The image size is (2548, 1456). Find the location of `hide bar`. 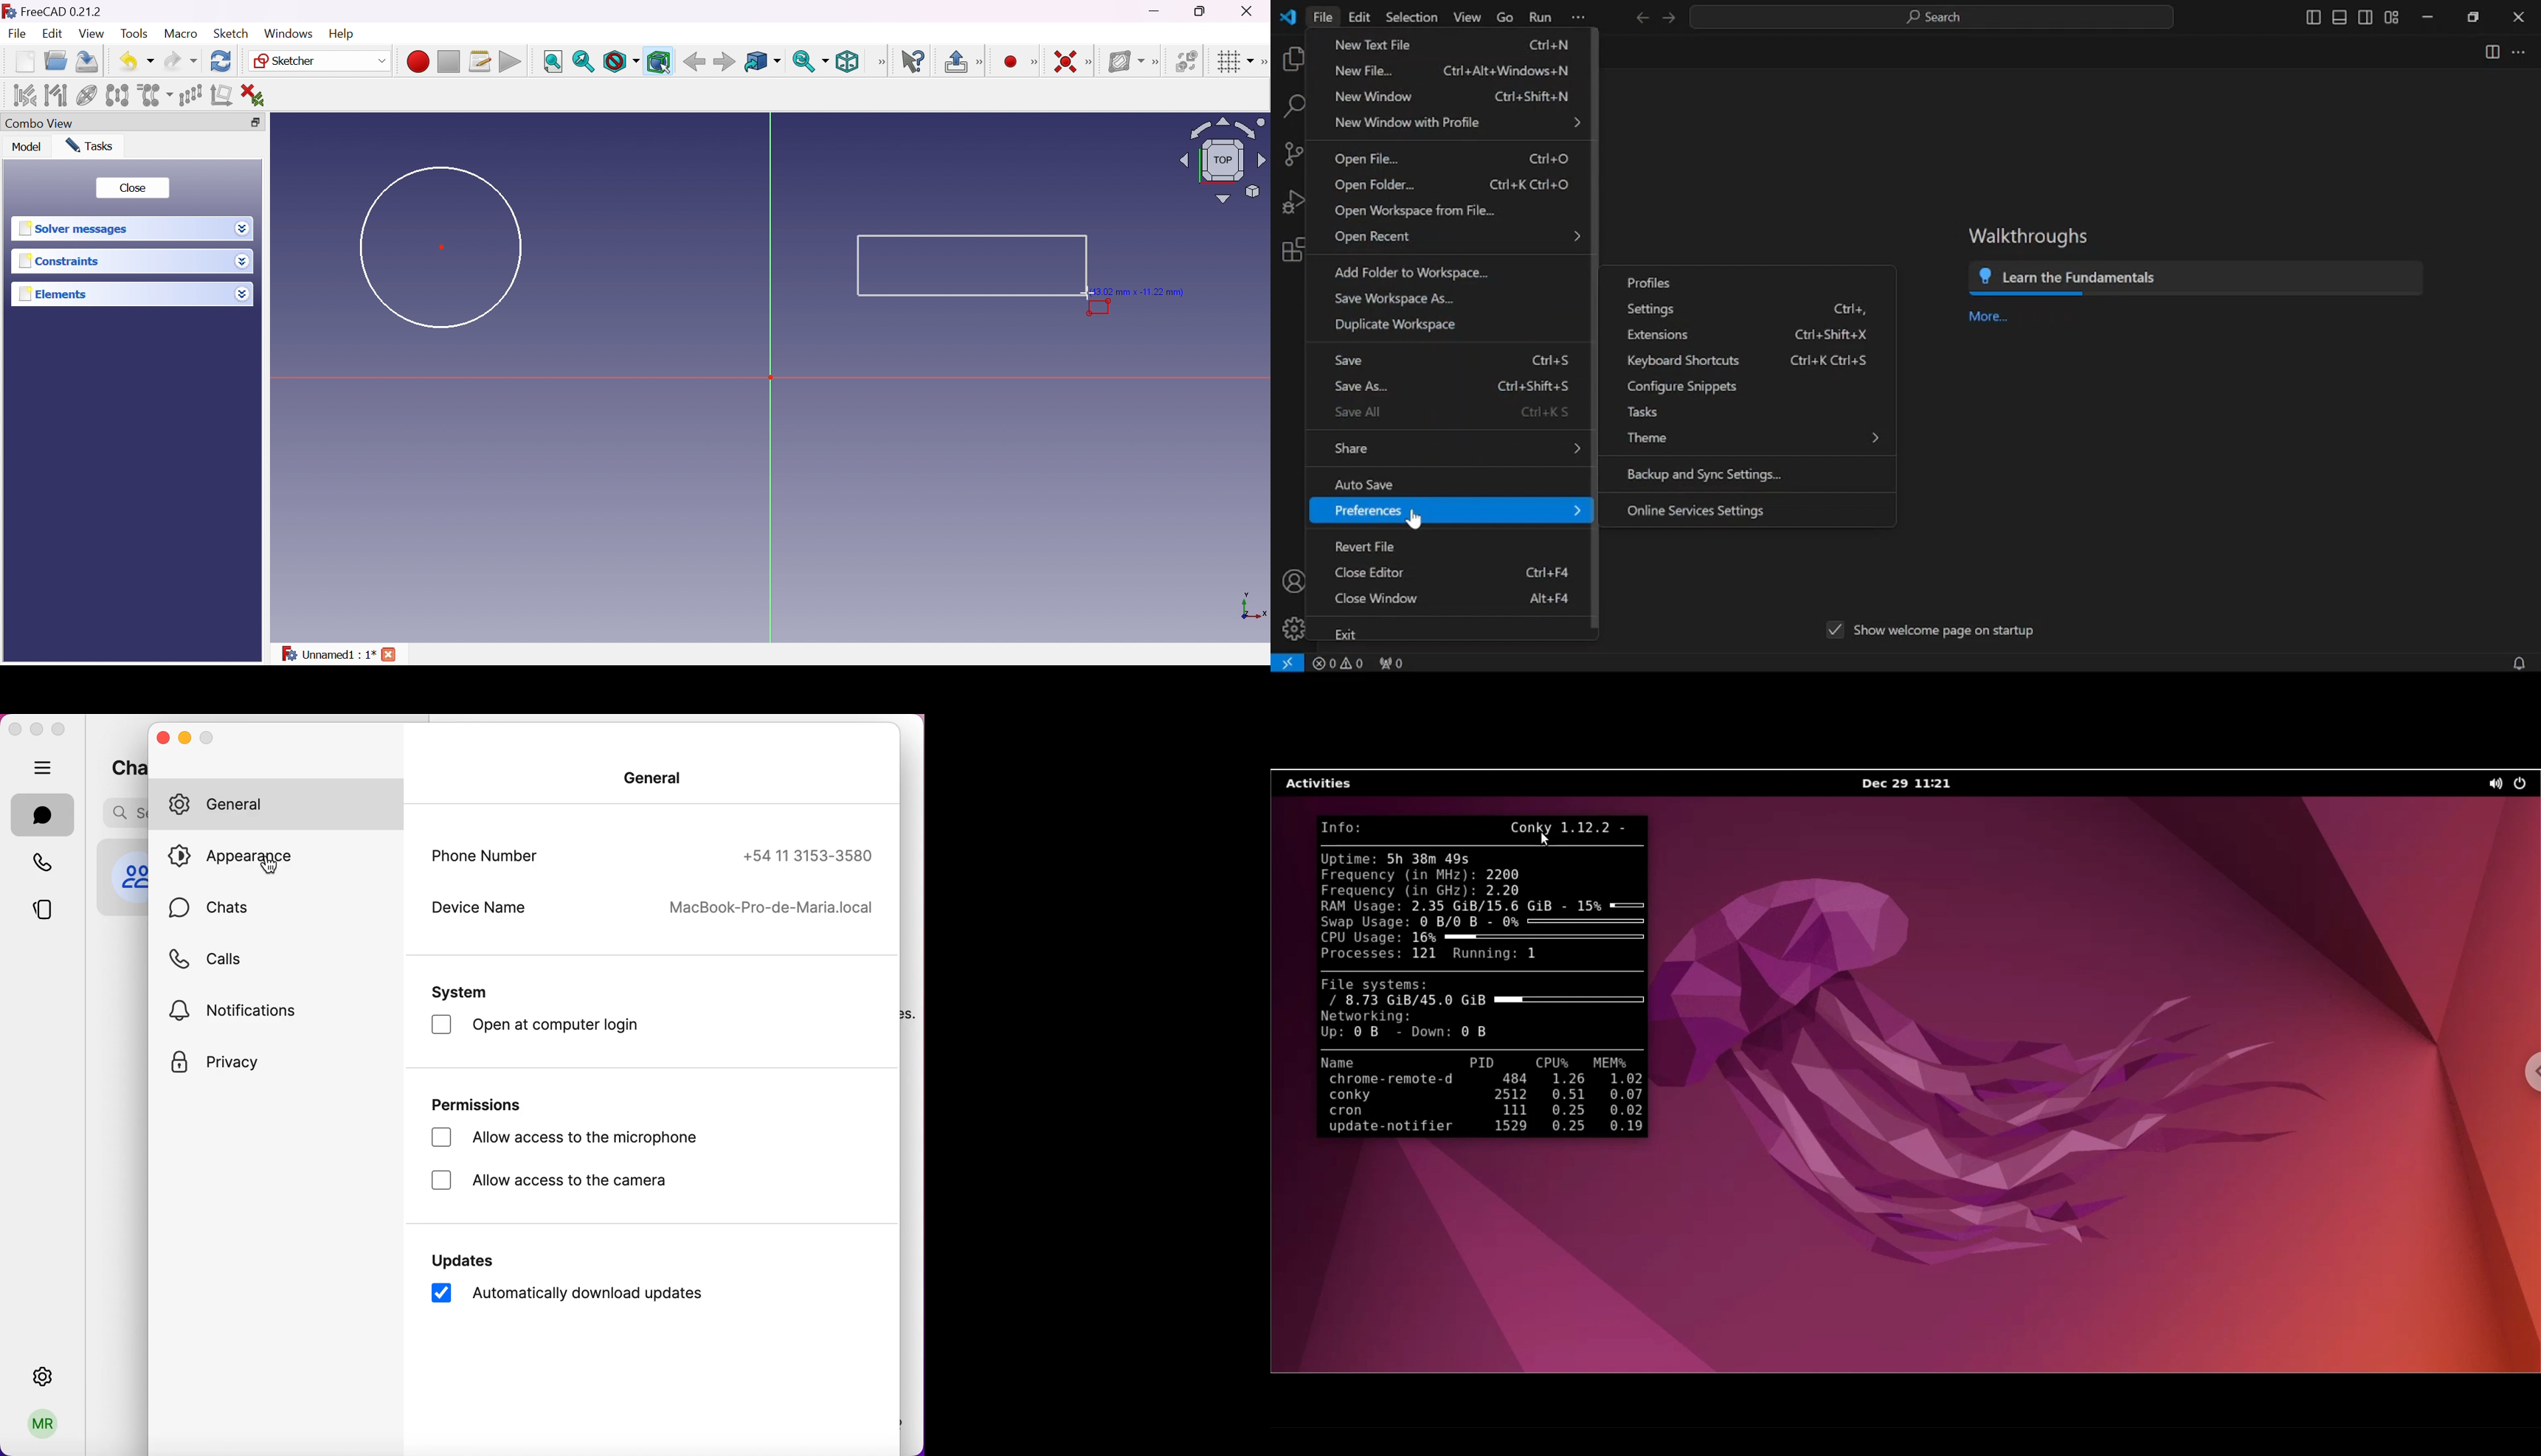

hide bar is located at coordinates (39, 768).